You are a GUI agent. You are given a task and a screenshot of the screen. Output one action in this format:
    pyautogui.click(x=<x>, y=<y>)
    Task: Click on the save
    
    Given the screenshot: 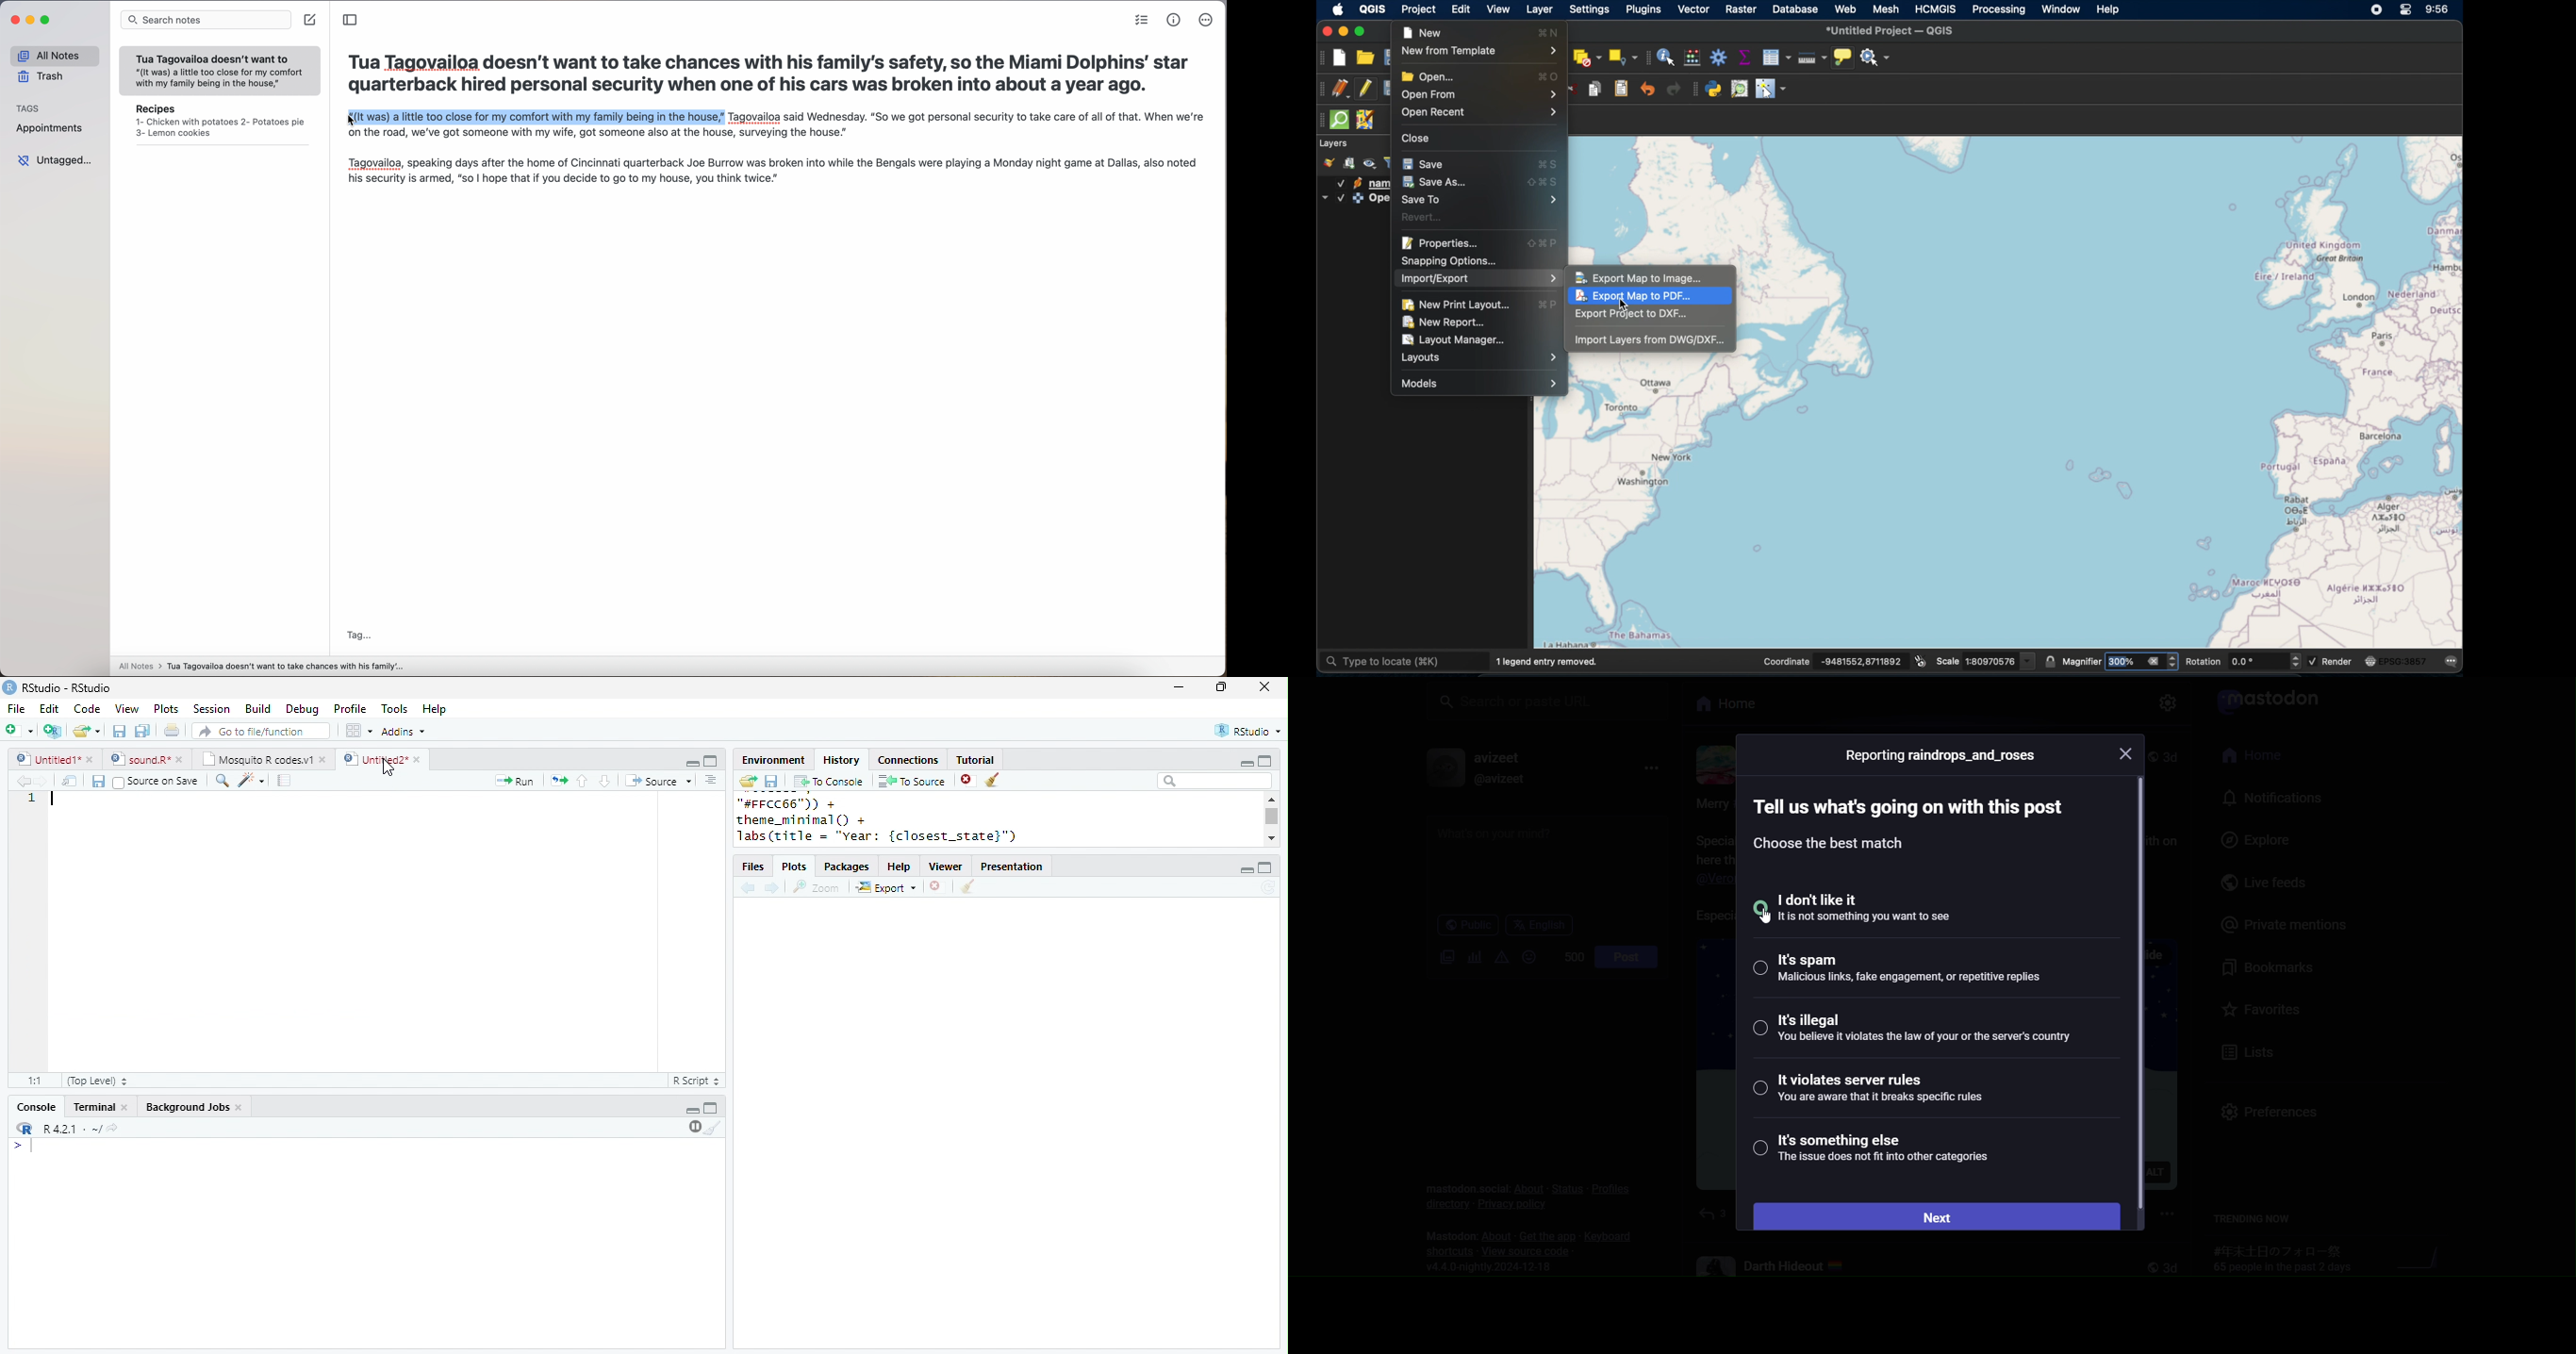 What is the action you would take?
    pyautogui.click(x=119, y=731)
    